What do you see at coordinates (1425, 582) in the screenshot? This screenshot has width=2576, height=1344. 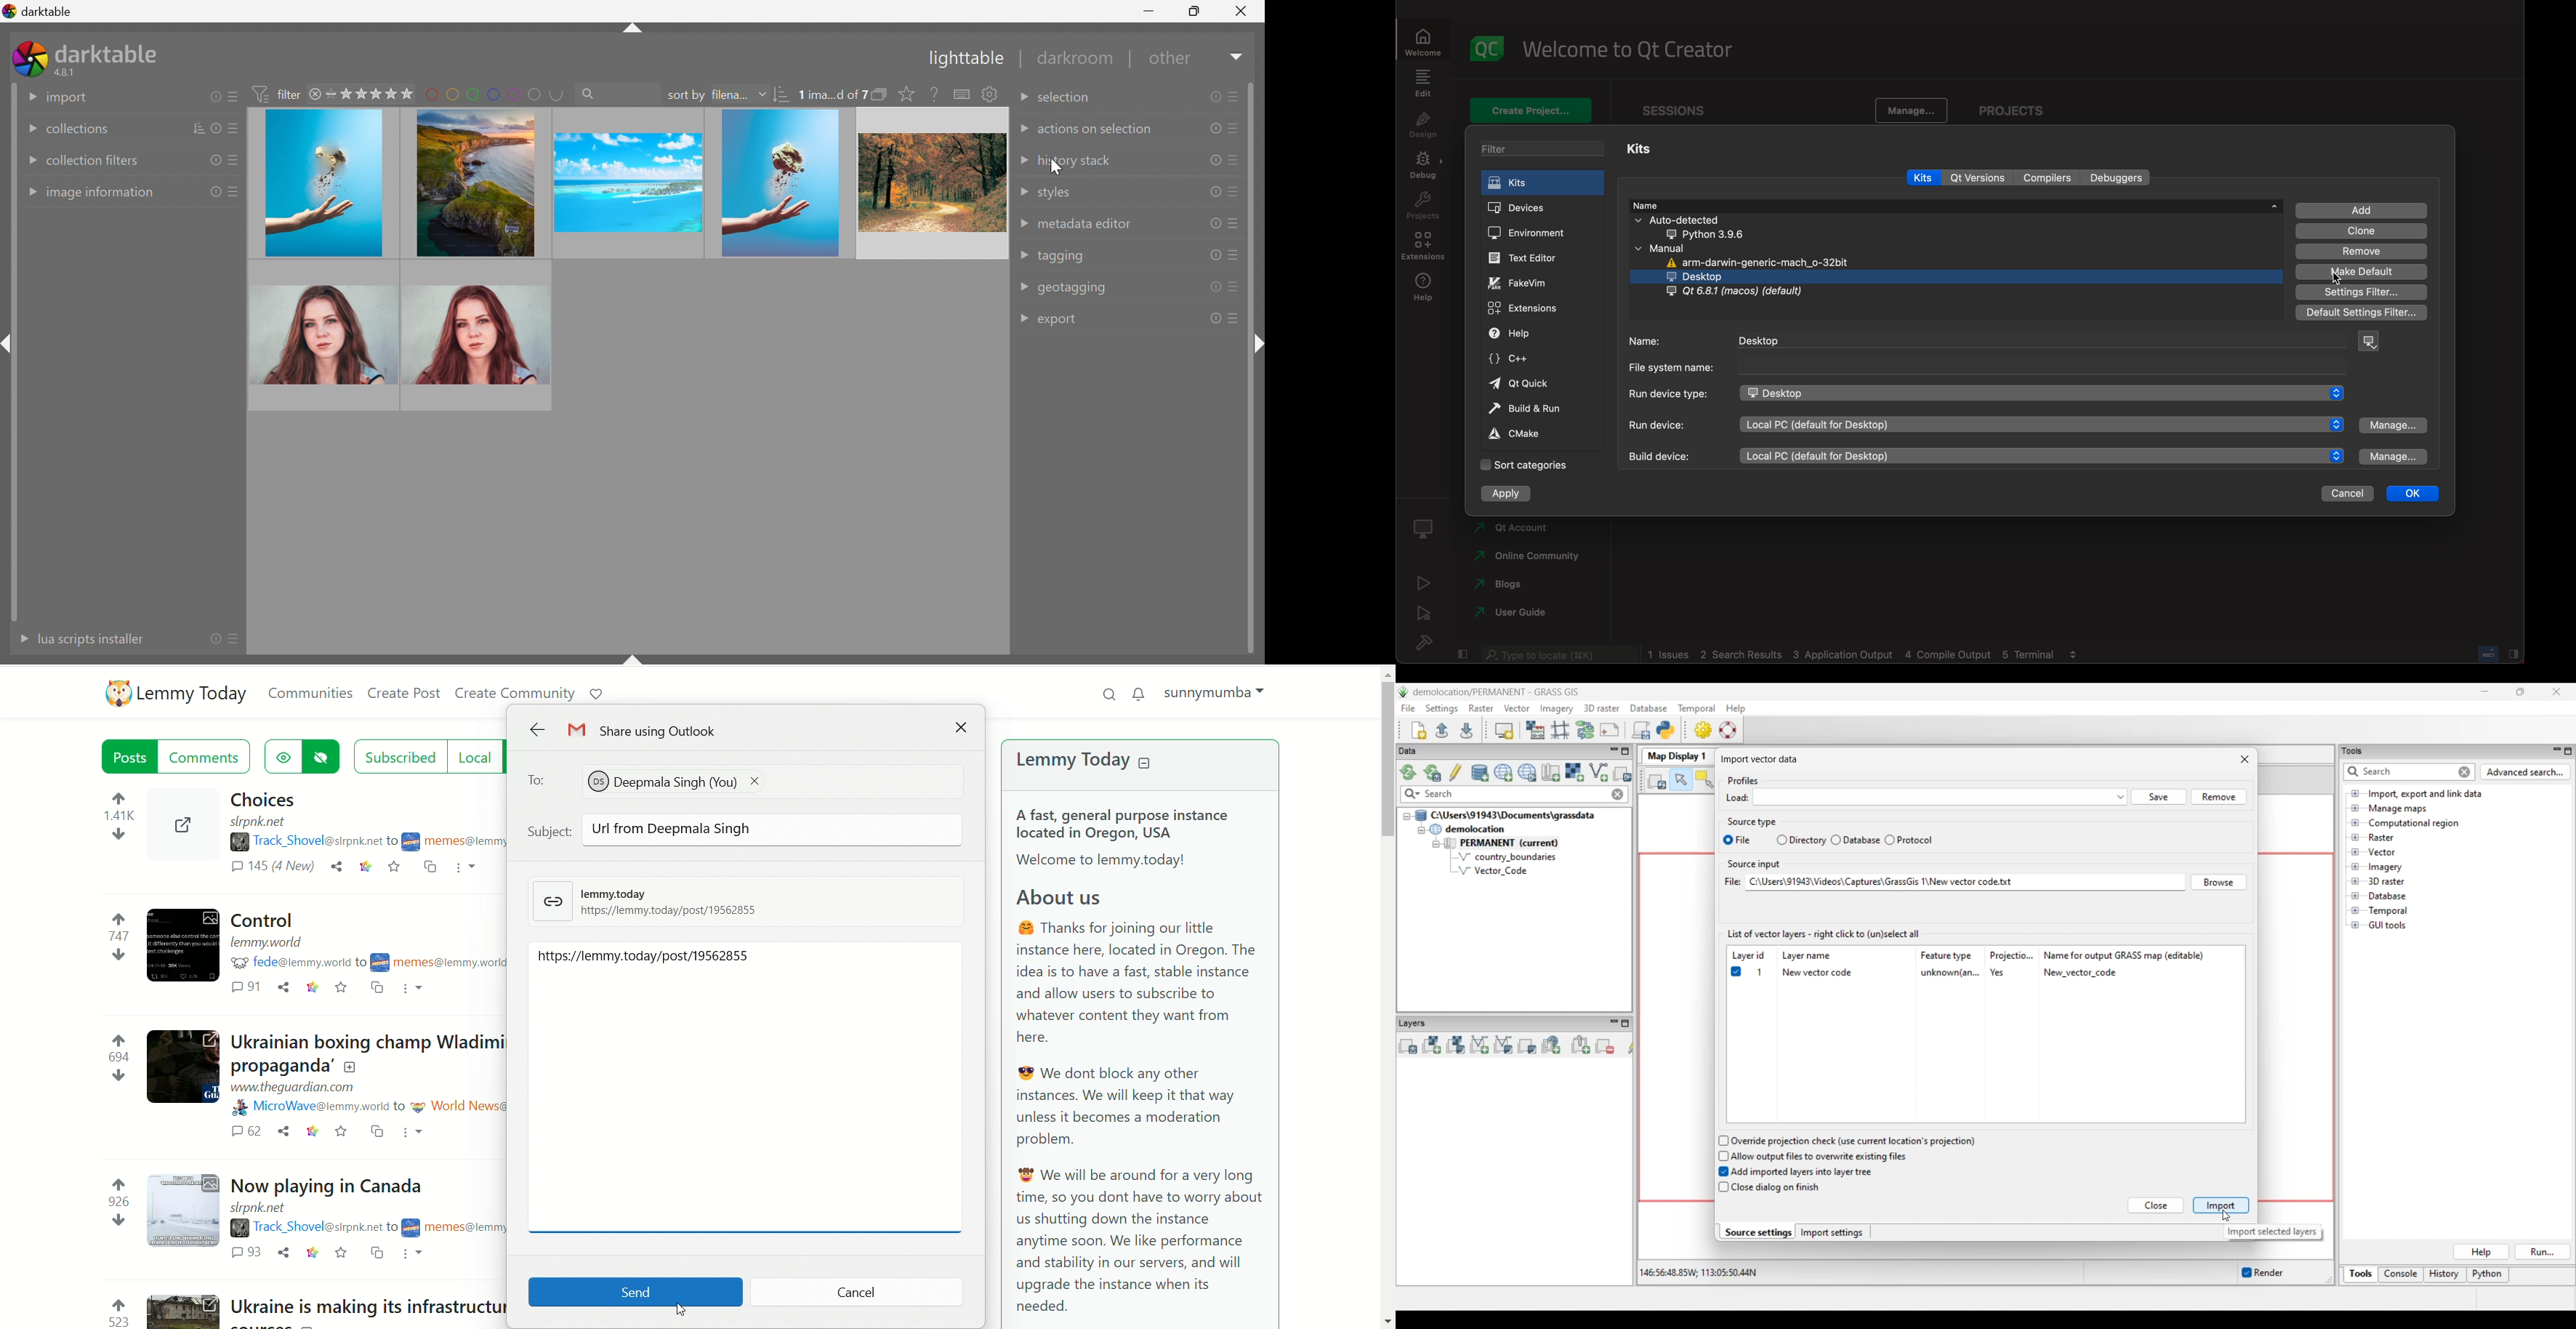 I see `run` at bounding box center [1425, 582].